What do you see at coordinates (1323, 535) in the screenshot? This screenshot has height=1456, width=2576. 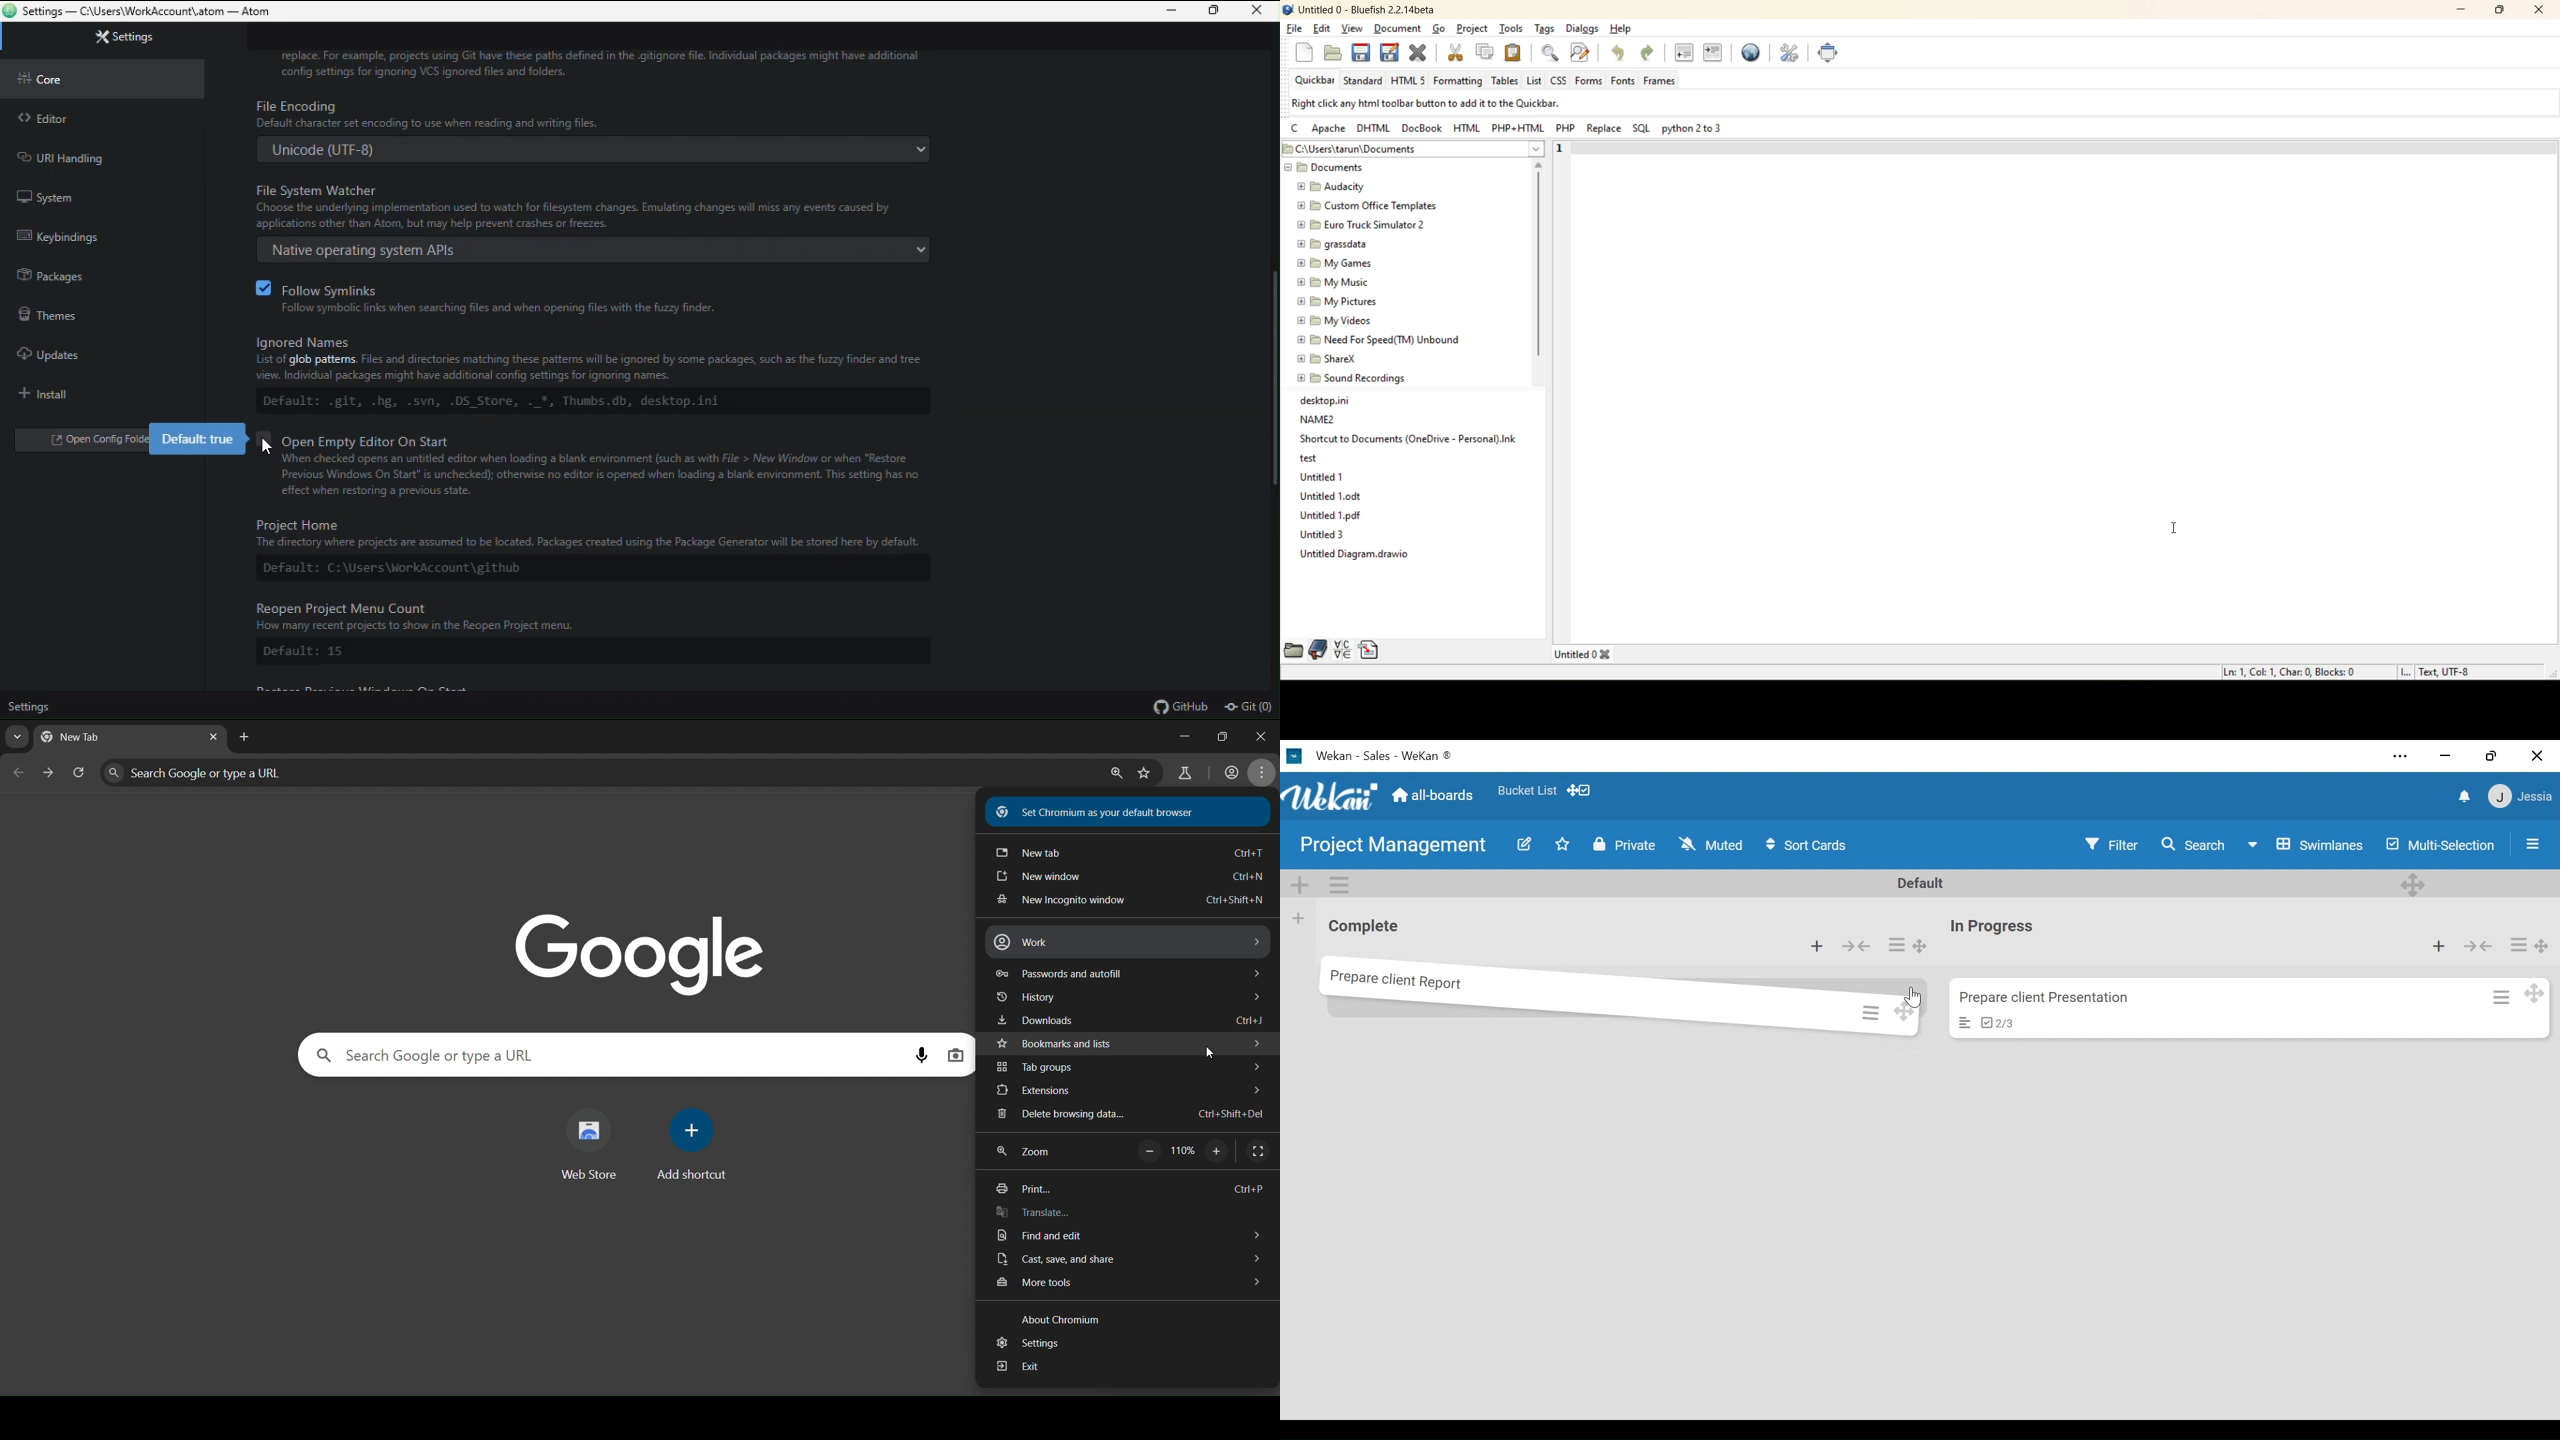 I see `Untitled 3` at bounding box center [1323, 535].